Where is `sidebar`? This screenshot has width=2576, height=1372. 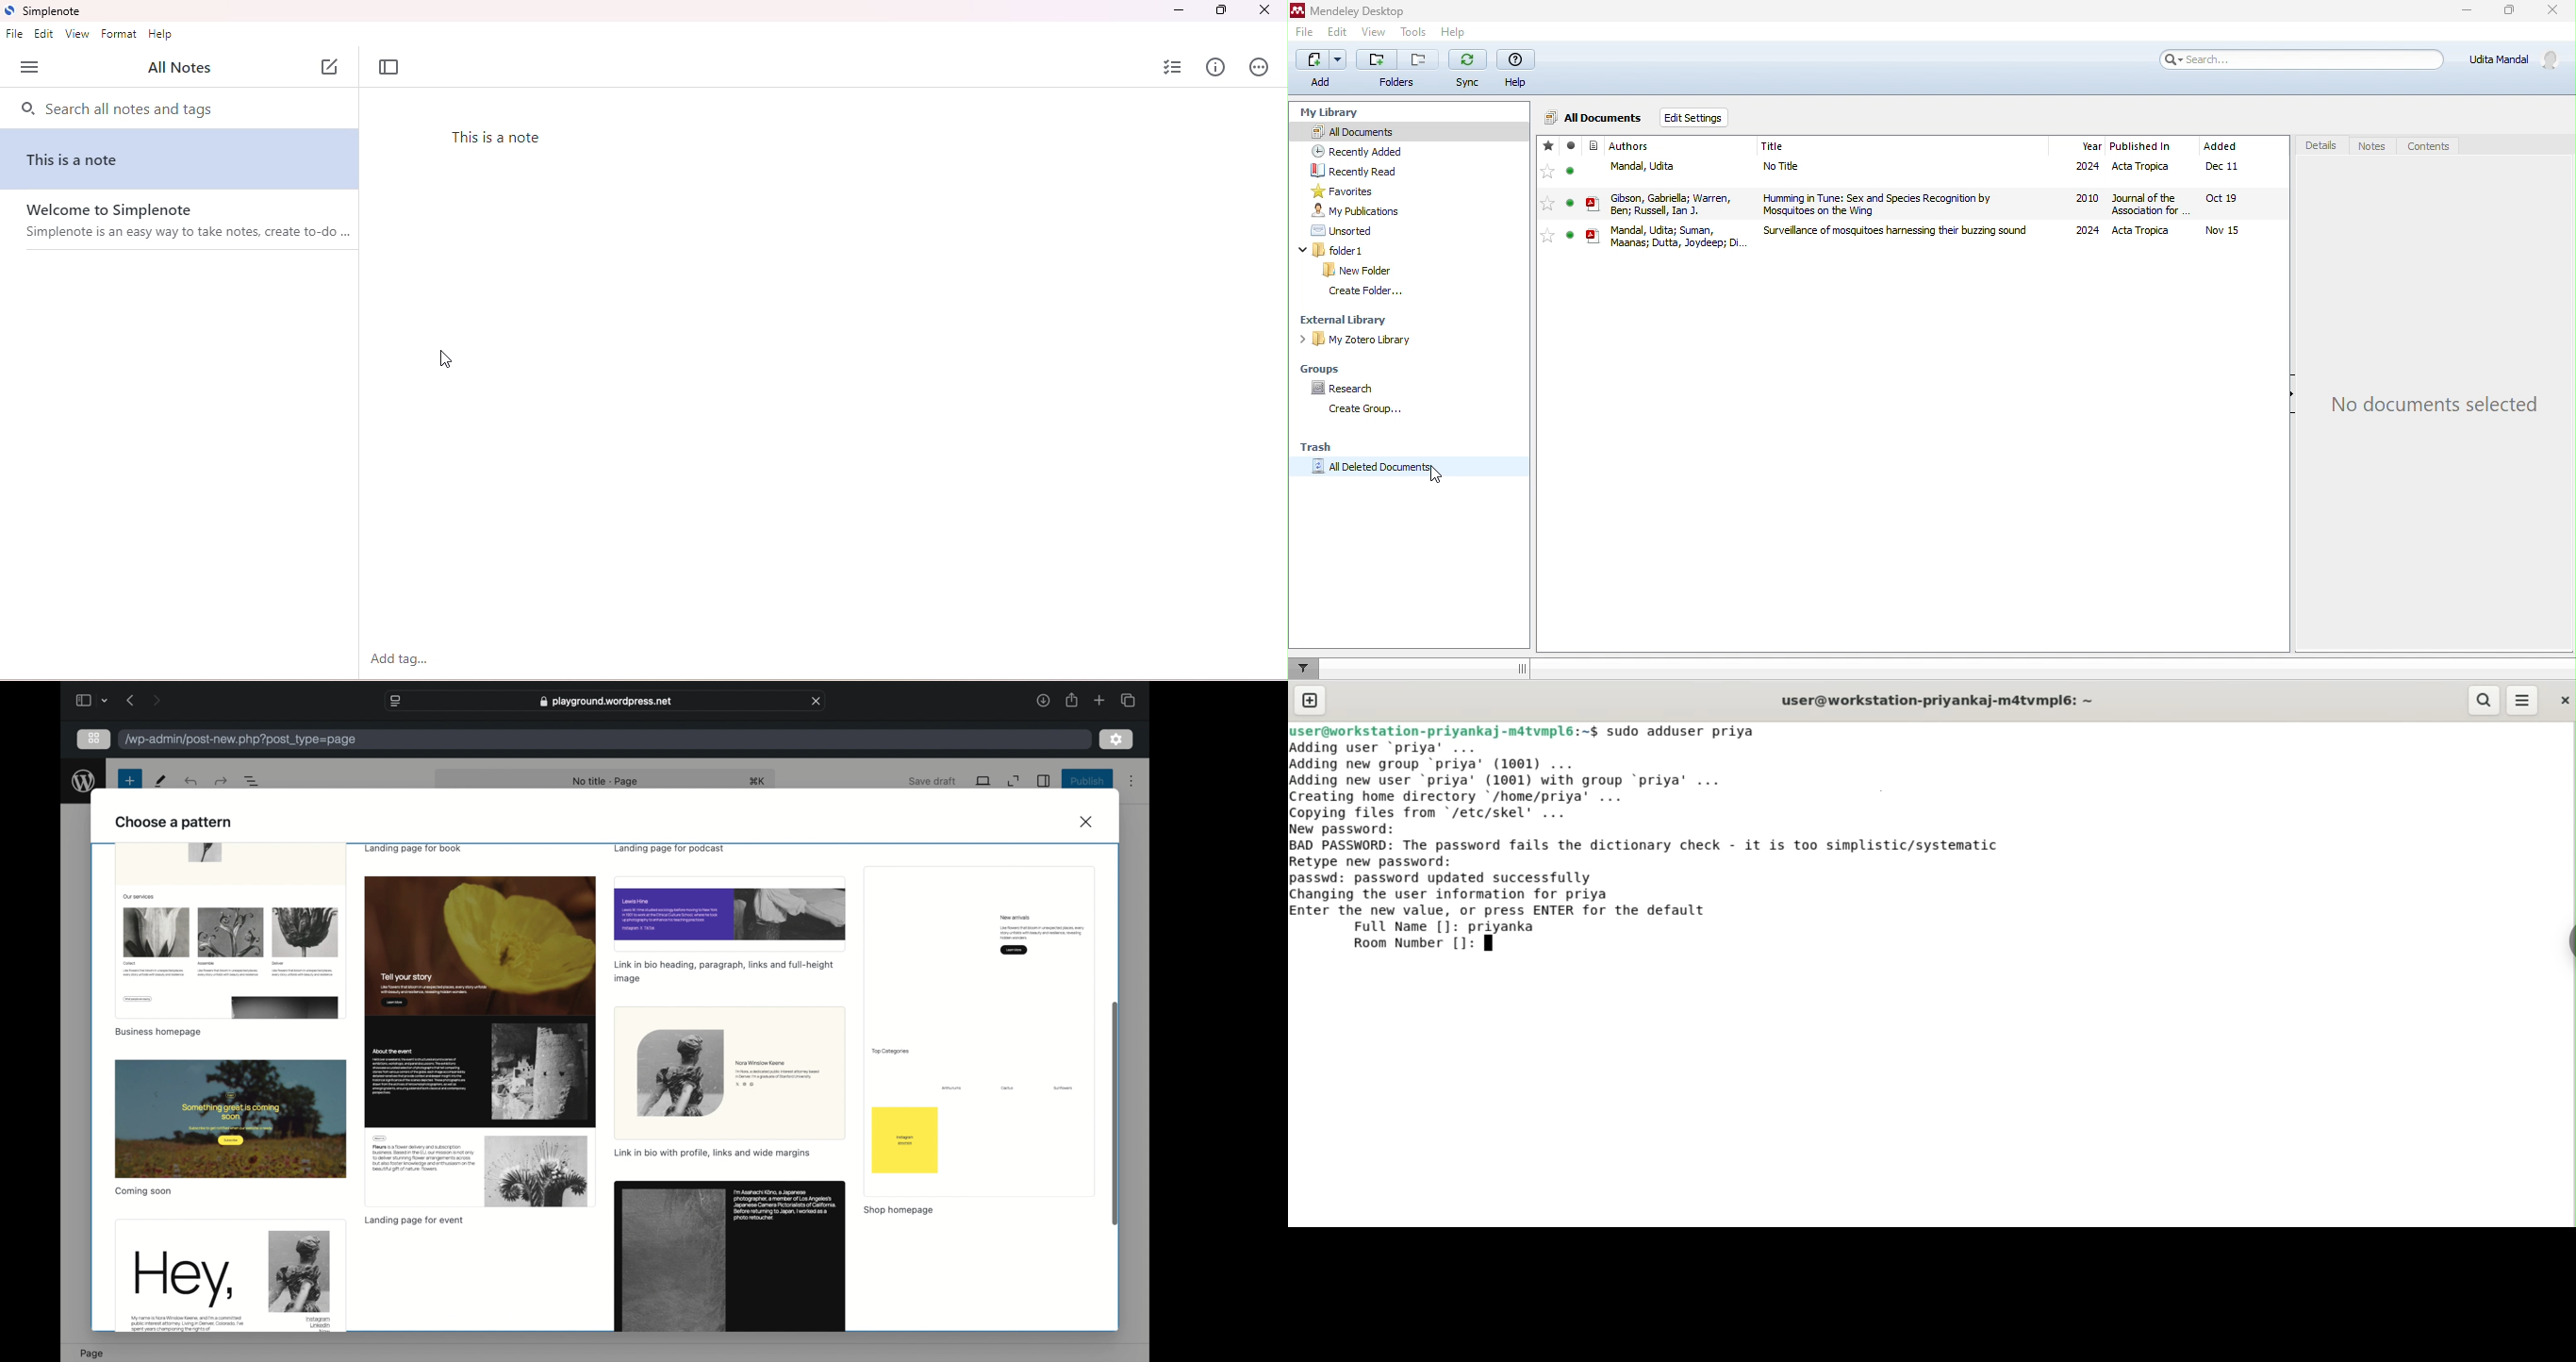 sidebar is located at coordinates (1043, 781).